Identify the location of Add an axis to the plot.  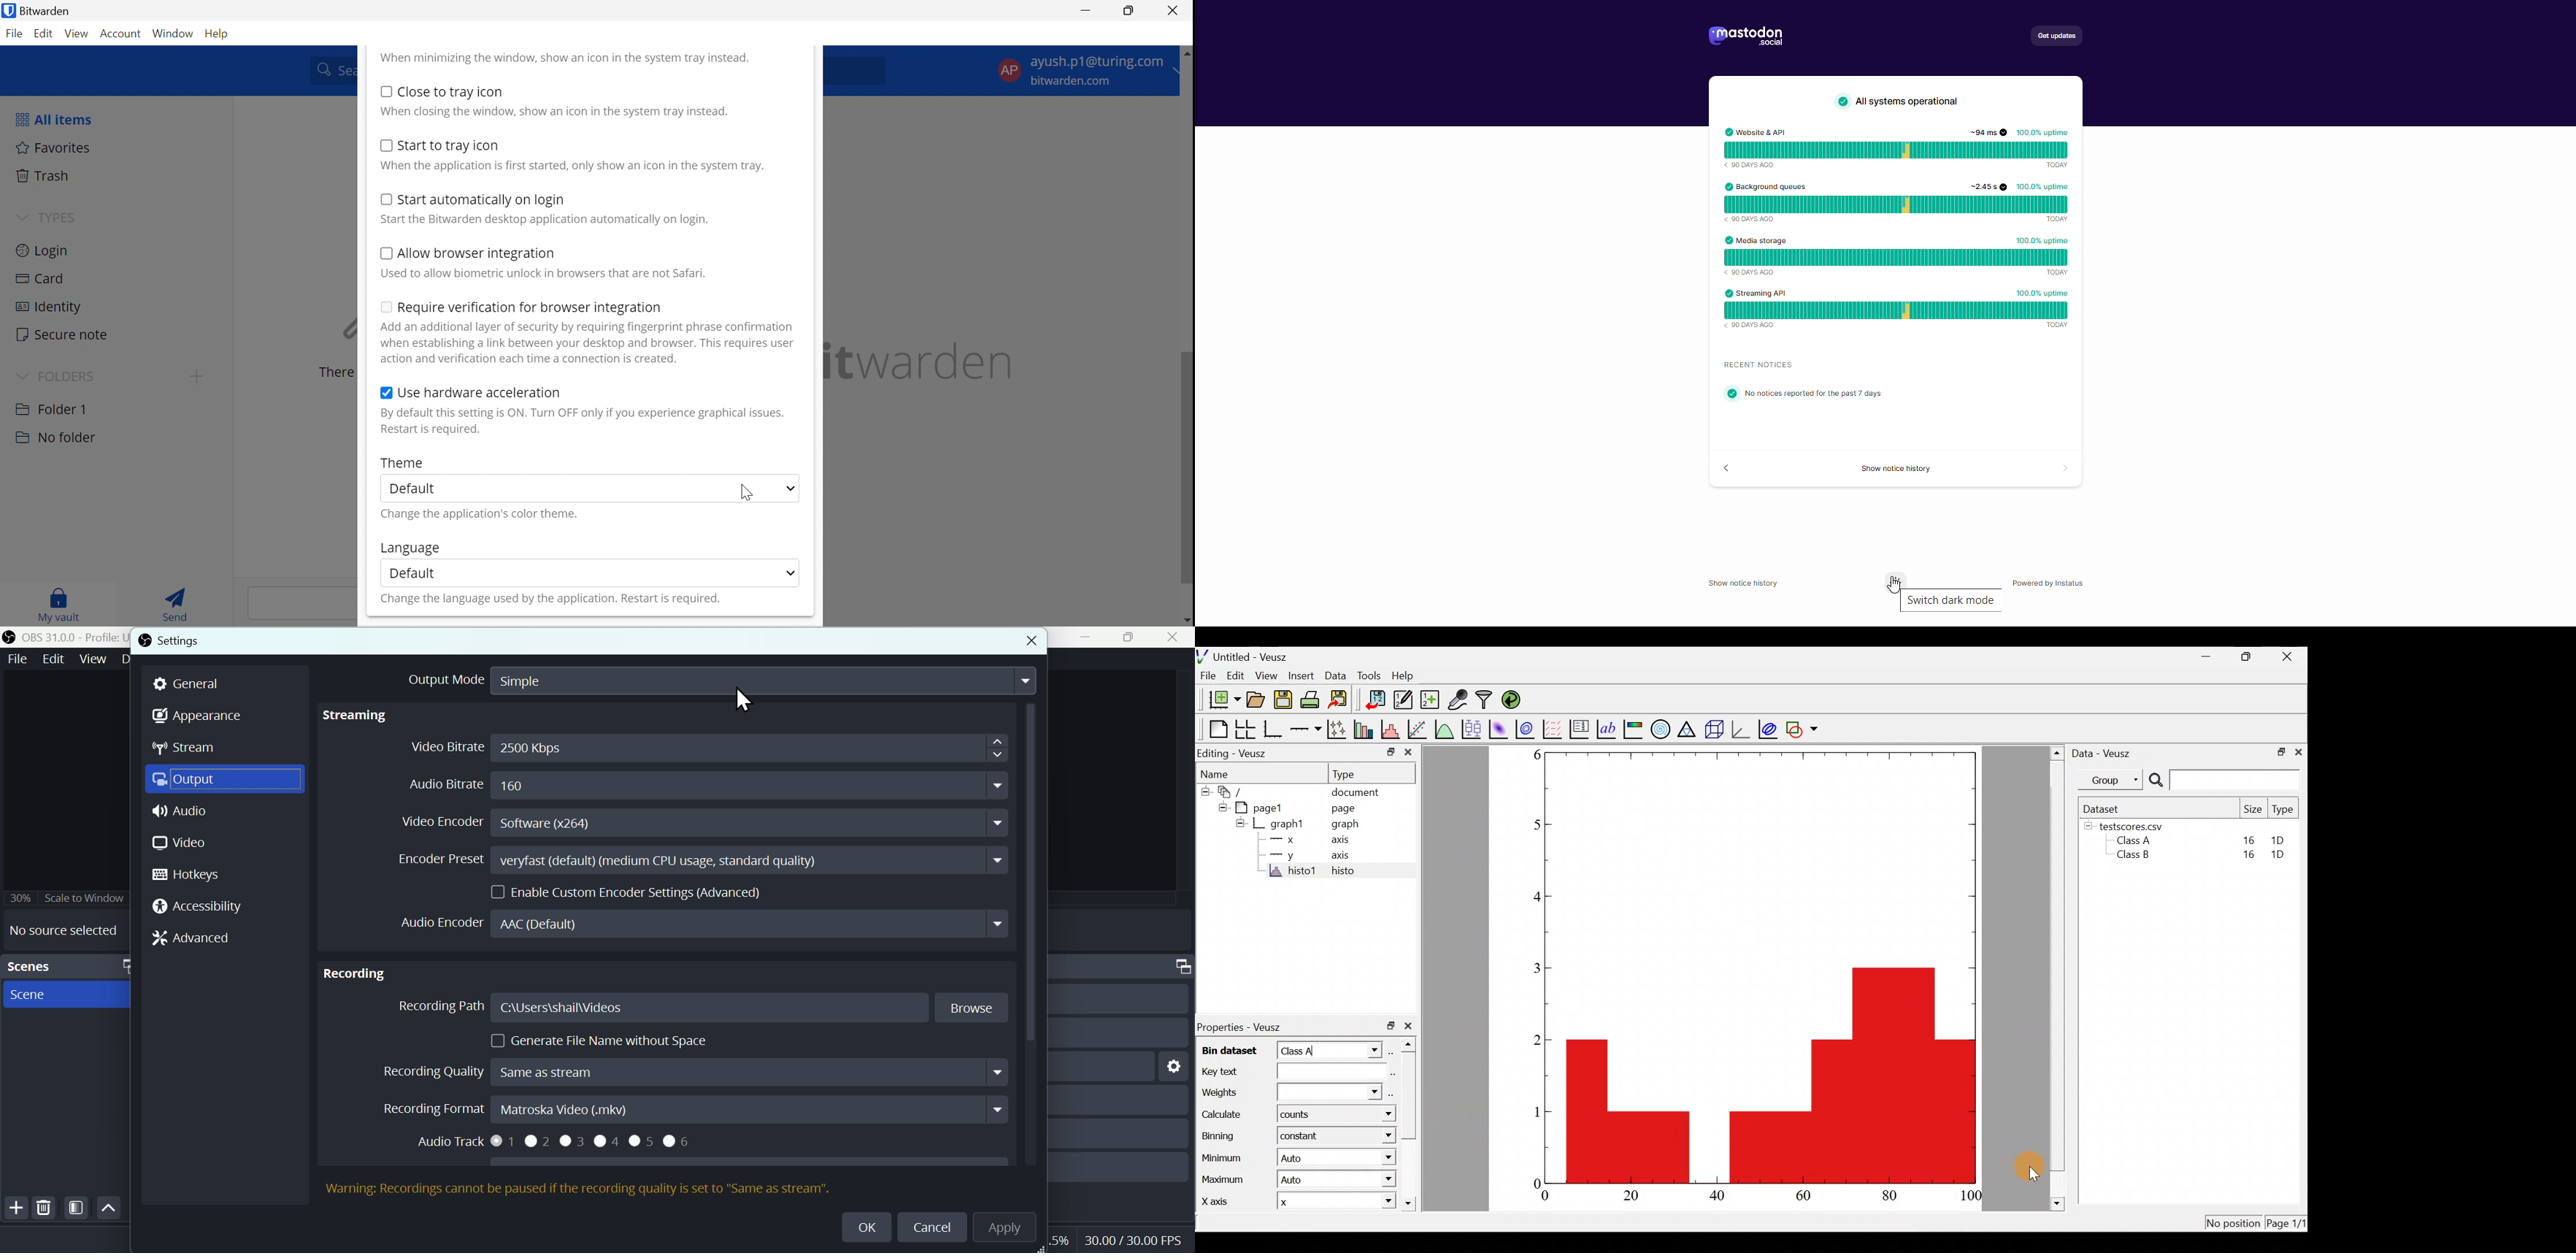
(1305, 730).